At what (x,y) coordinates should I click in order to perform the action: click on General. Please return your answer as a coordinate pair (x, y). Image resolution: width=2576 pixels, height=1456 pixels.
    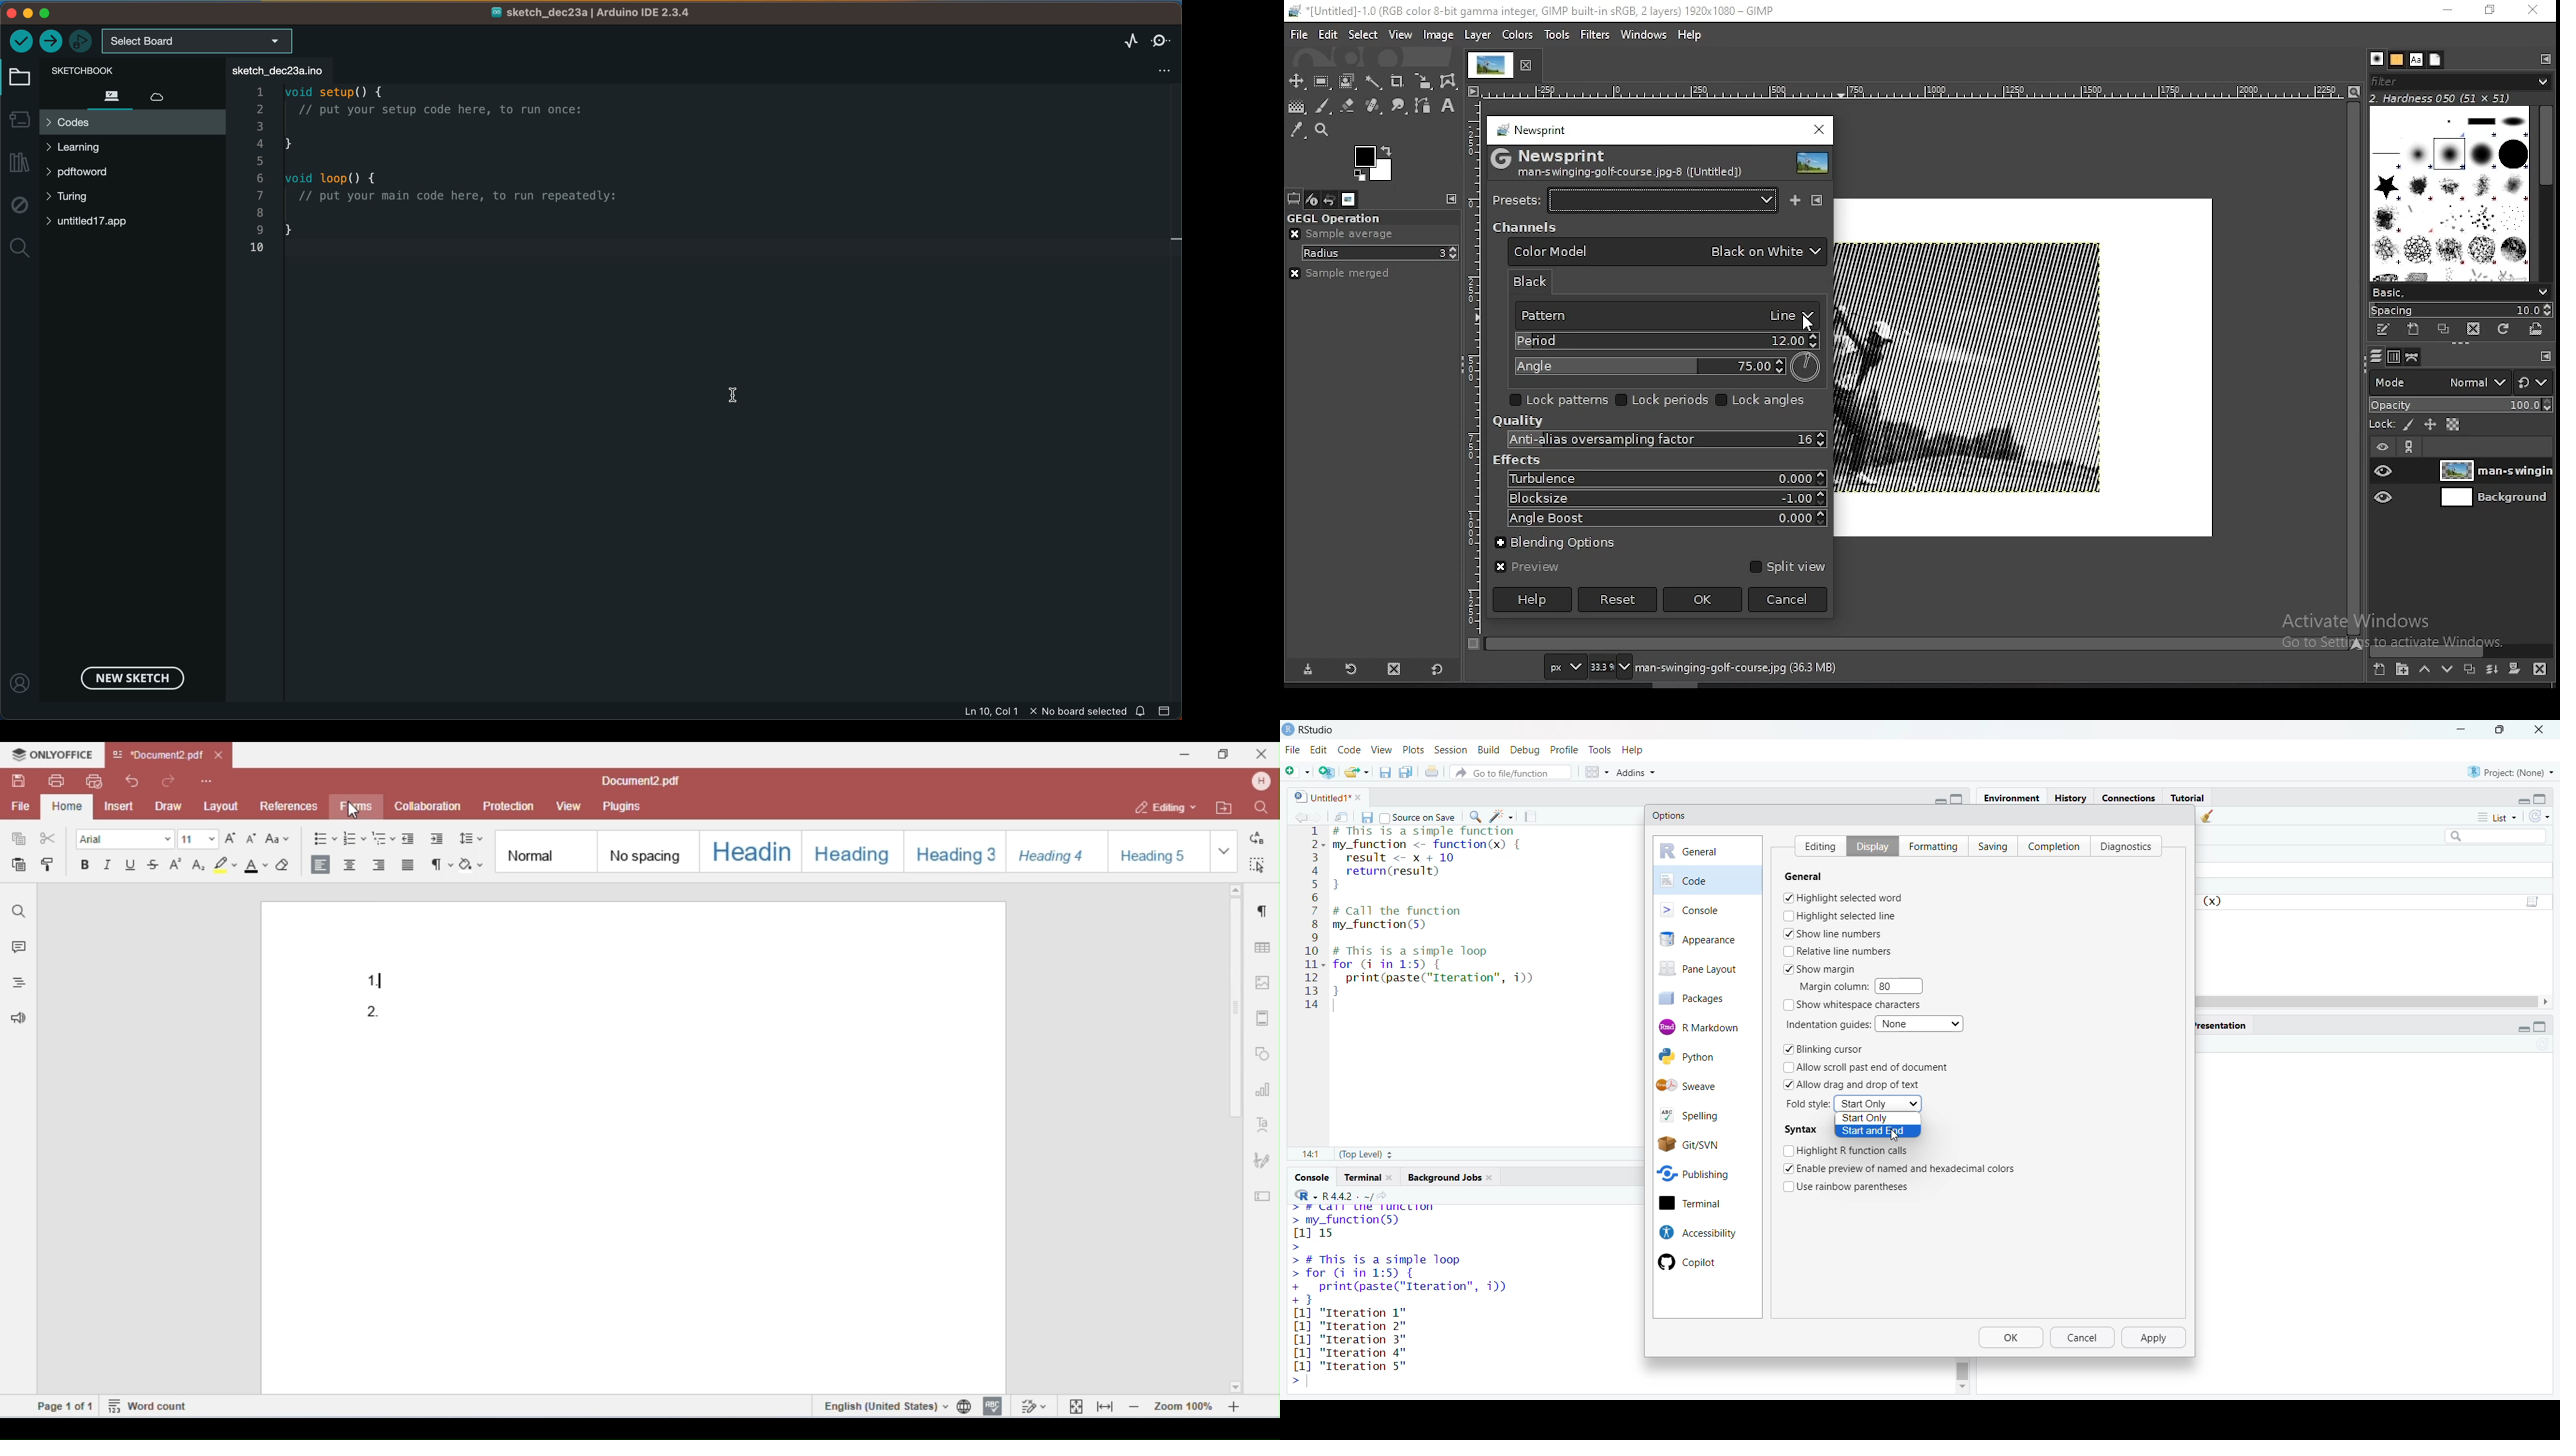
    Looking at the image, I should click on (1814, 876).